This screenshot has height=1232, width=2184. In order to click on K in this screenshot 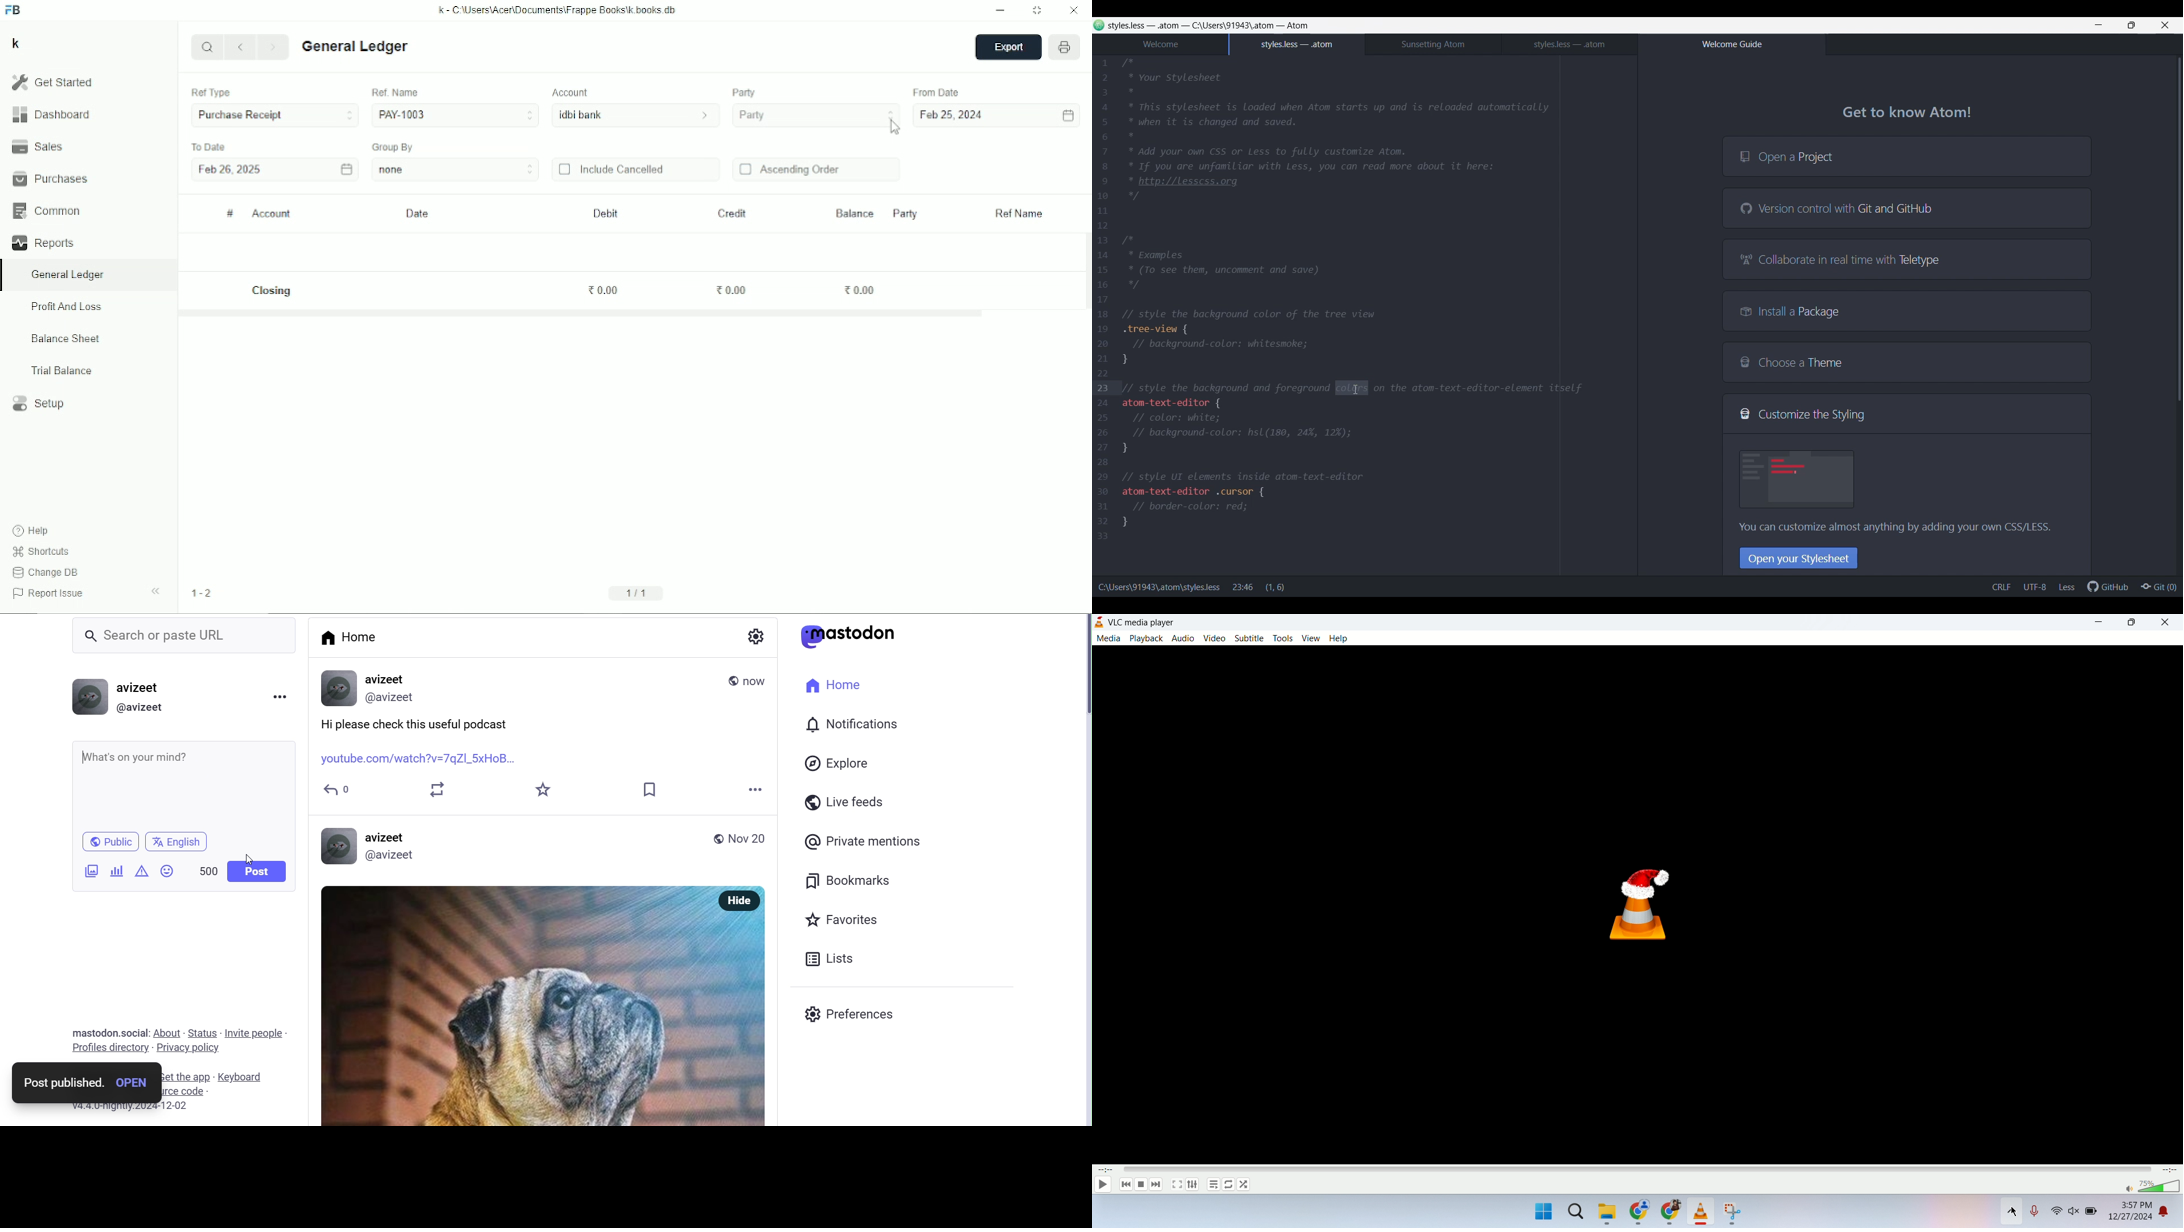, I will do `click(16, 43)`.